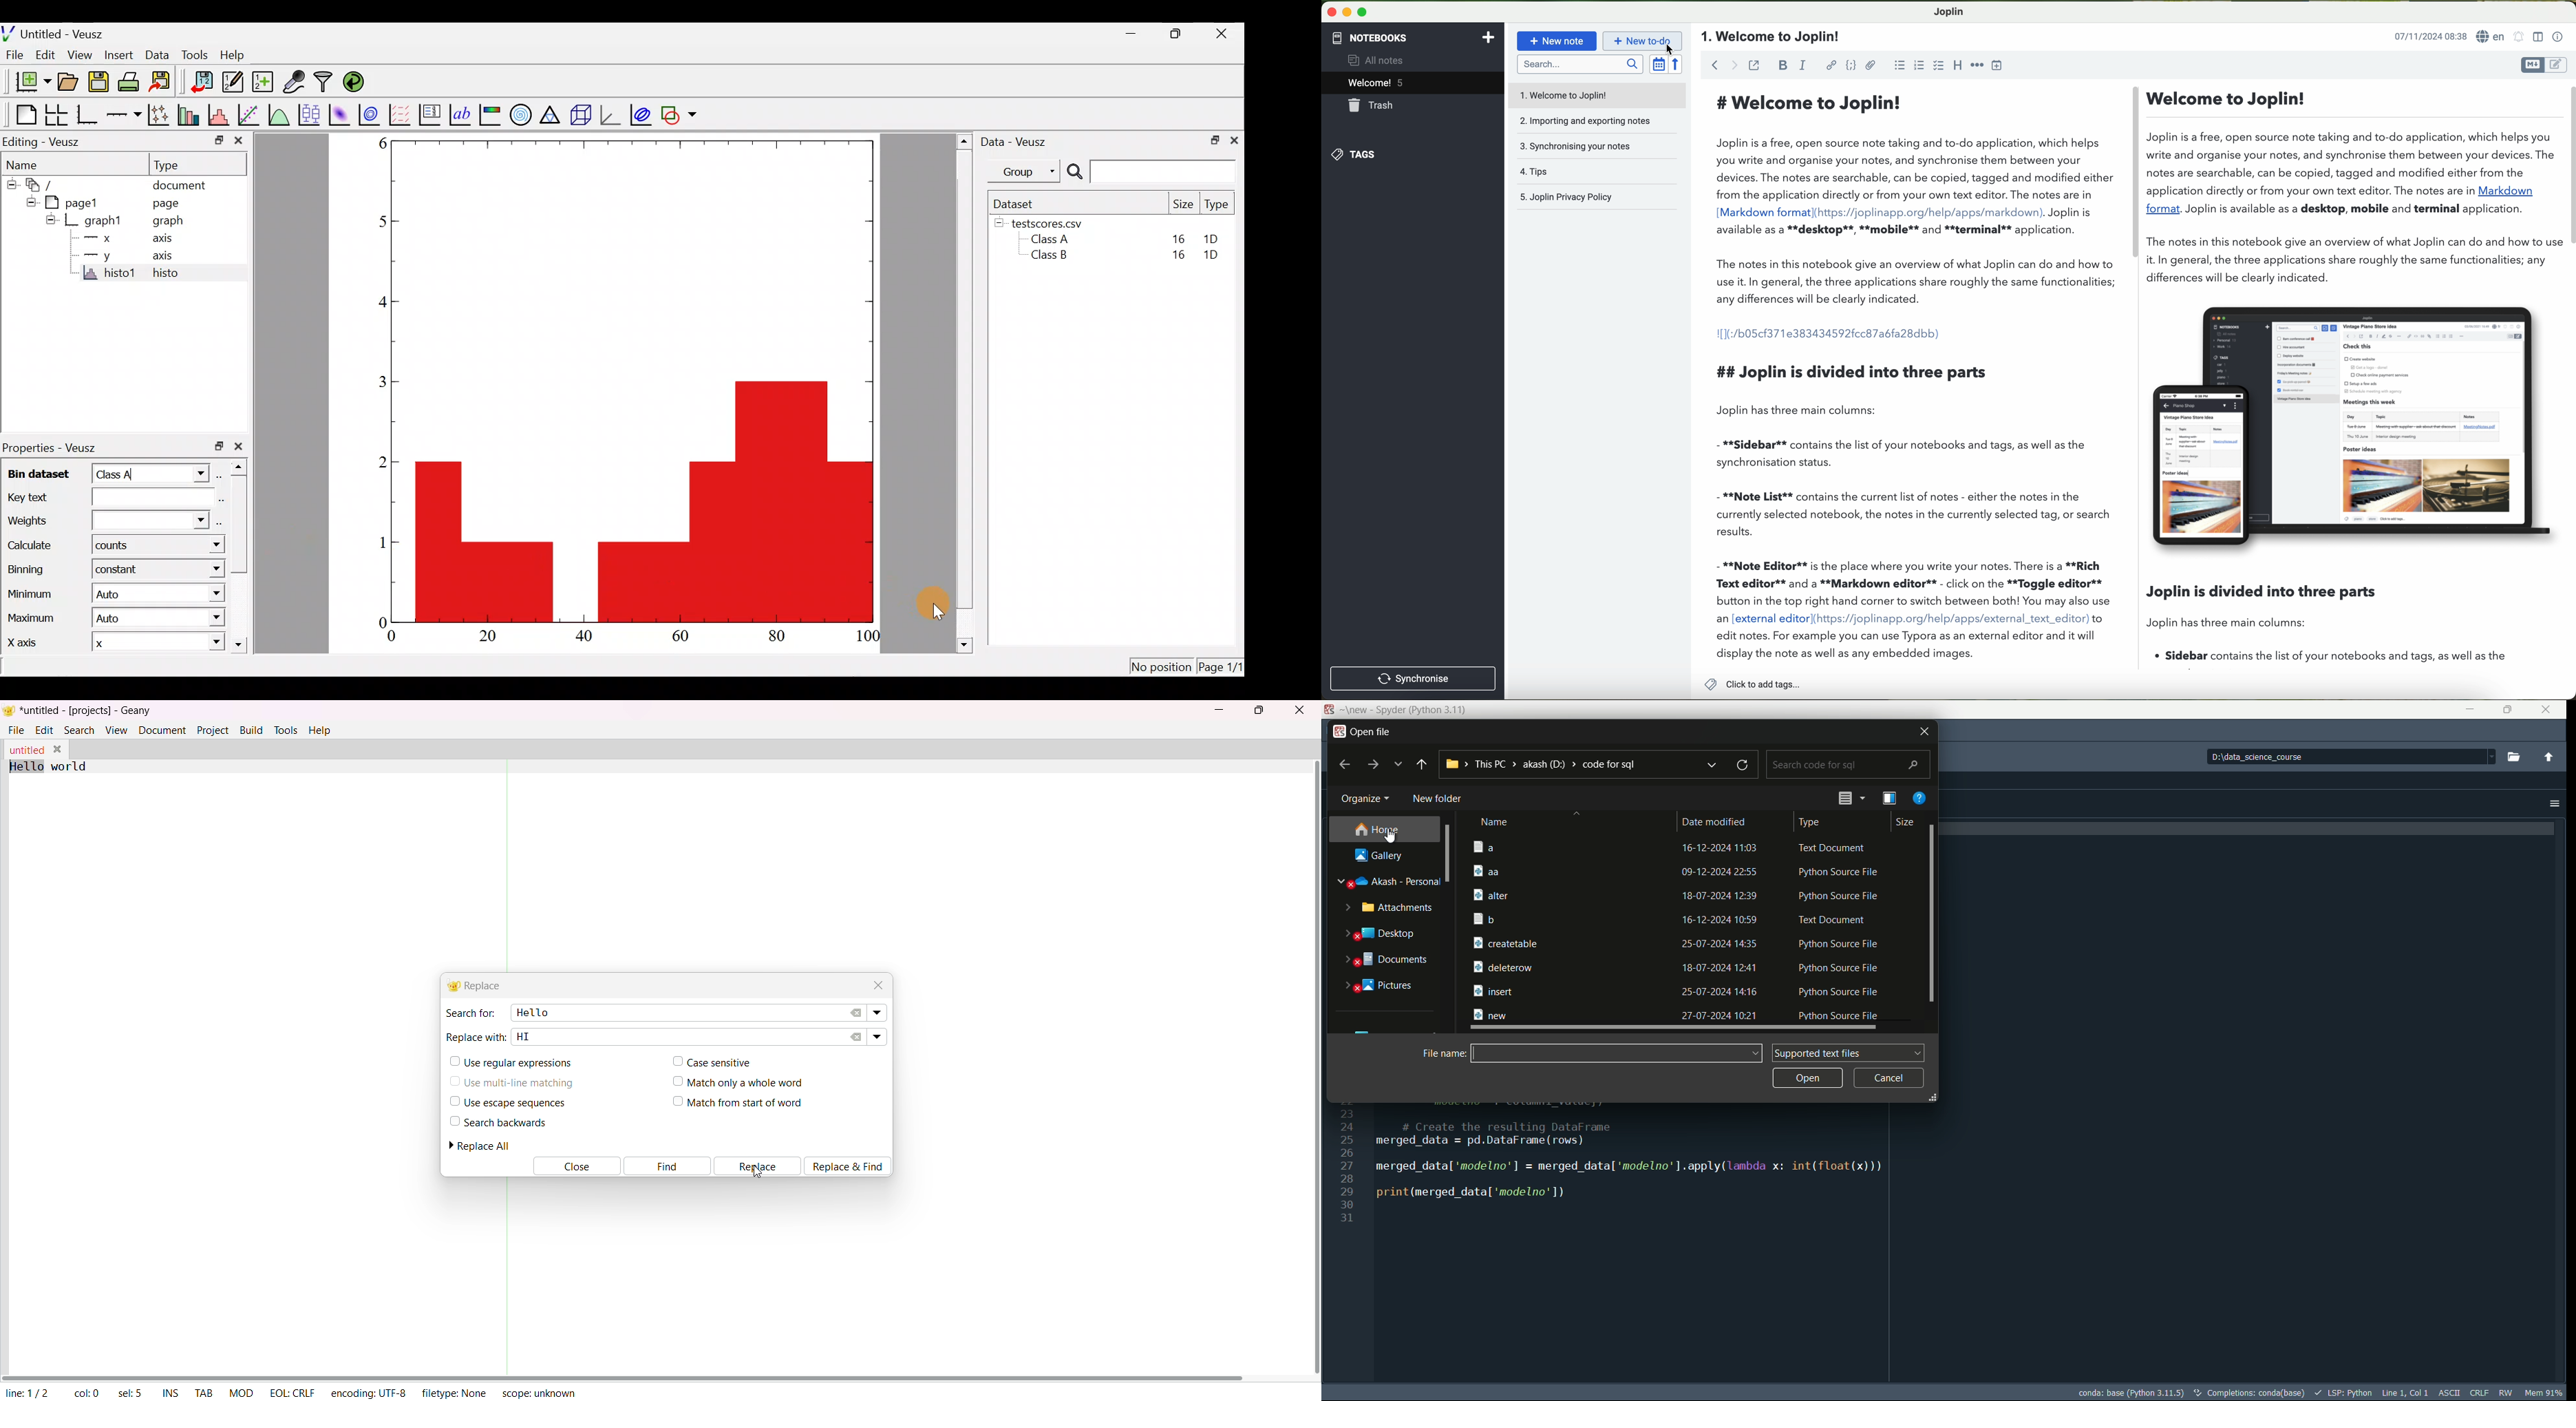 Image resolution: width=2576 pixels, height=1428 pixels. What do you see at coordinates (1918, 65) in the screenshot?
I see `numbered list` at bounding box center [1918, 65].